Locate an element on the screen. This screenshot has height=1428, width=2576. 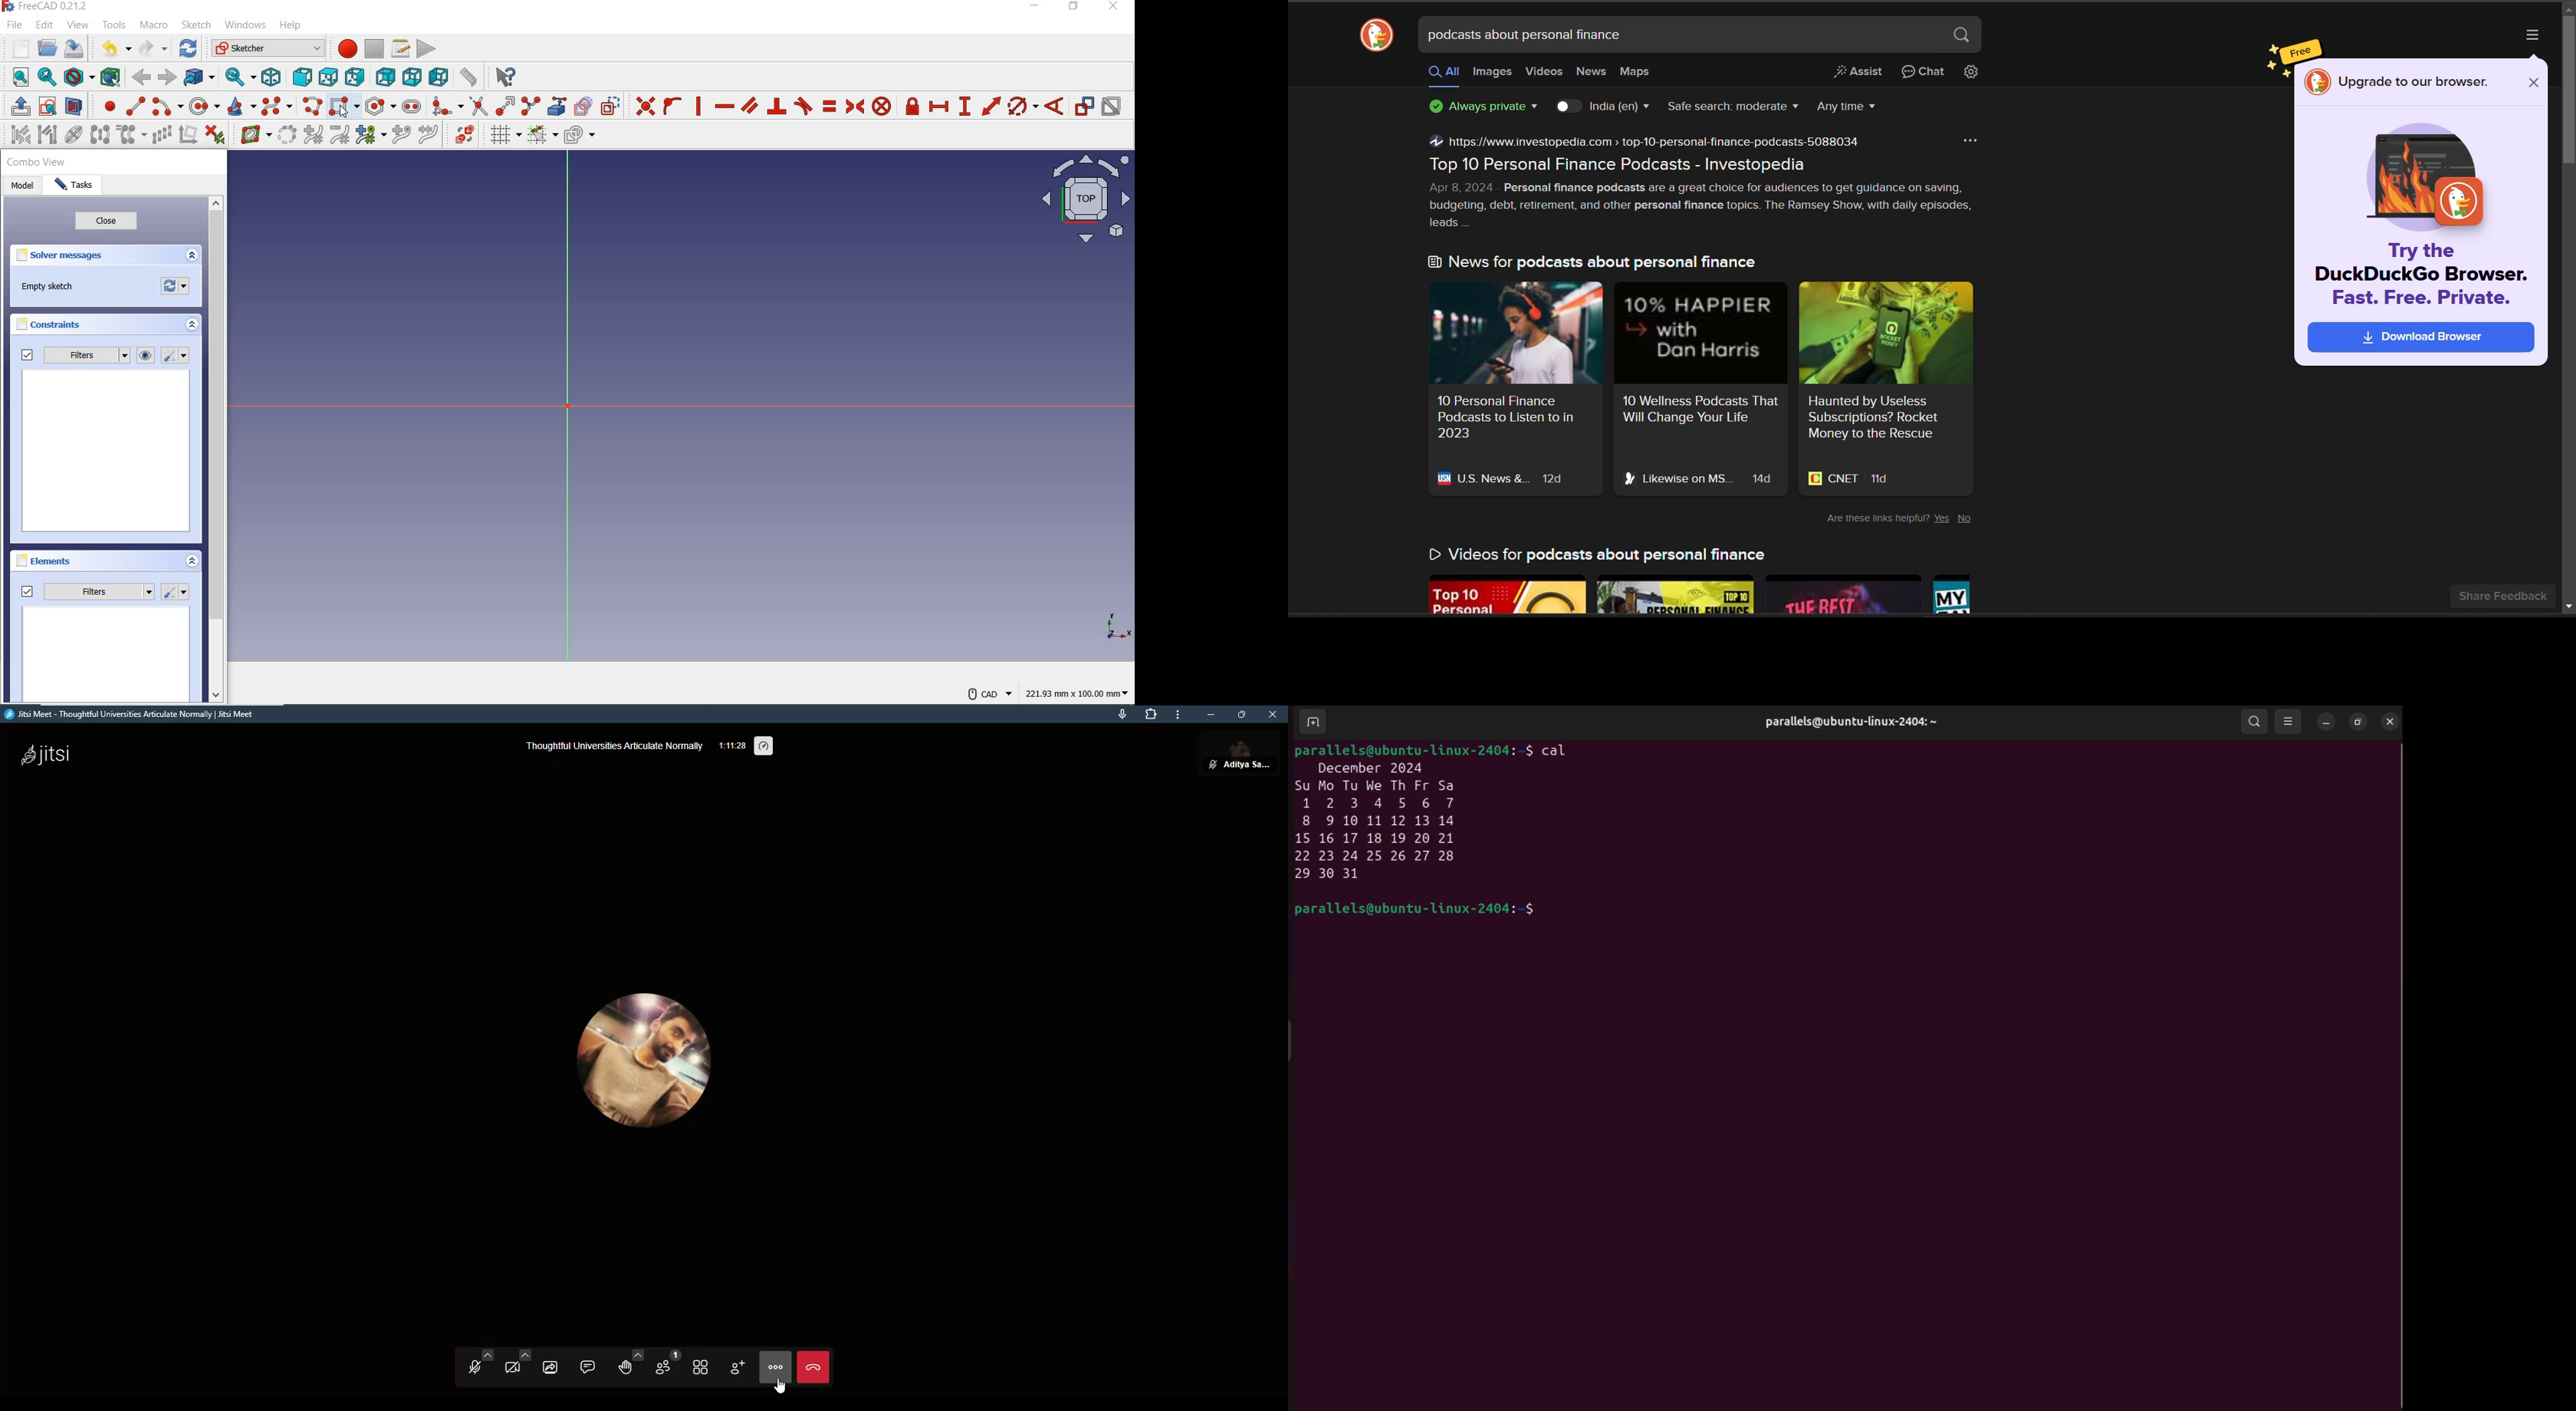
toggle grid is located at coordinates (505, 136).